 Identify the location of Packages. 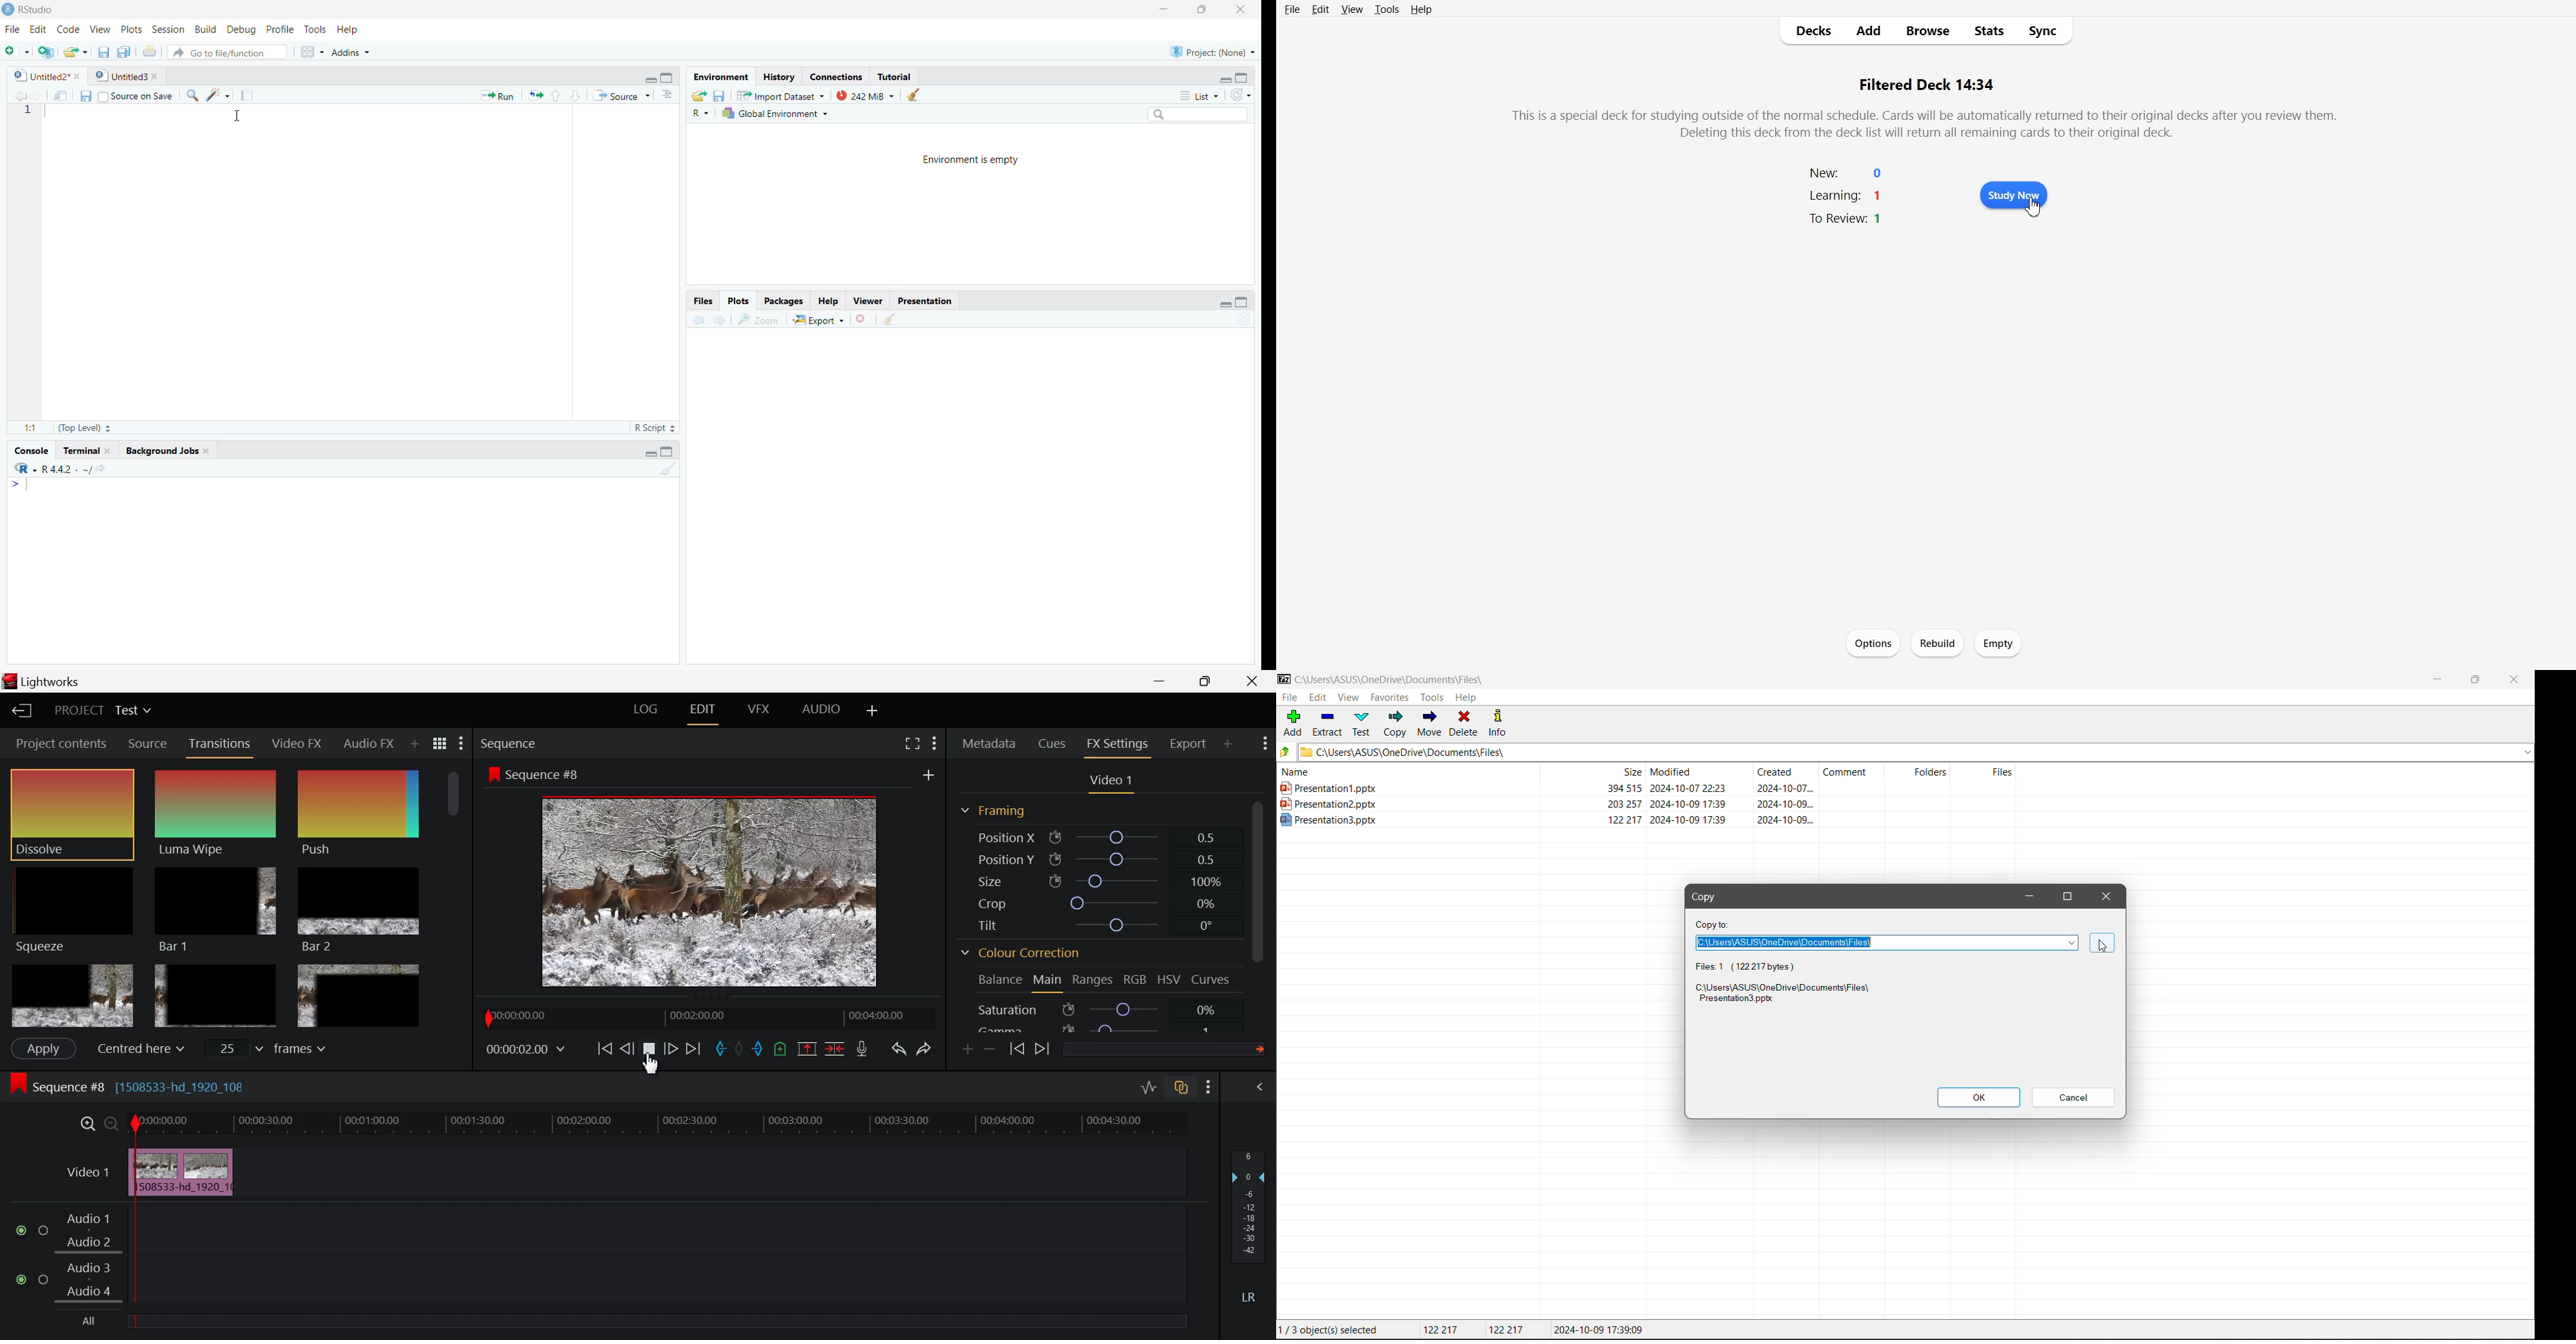
(783, 301).